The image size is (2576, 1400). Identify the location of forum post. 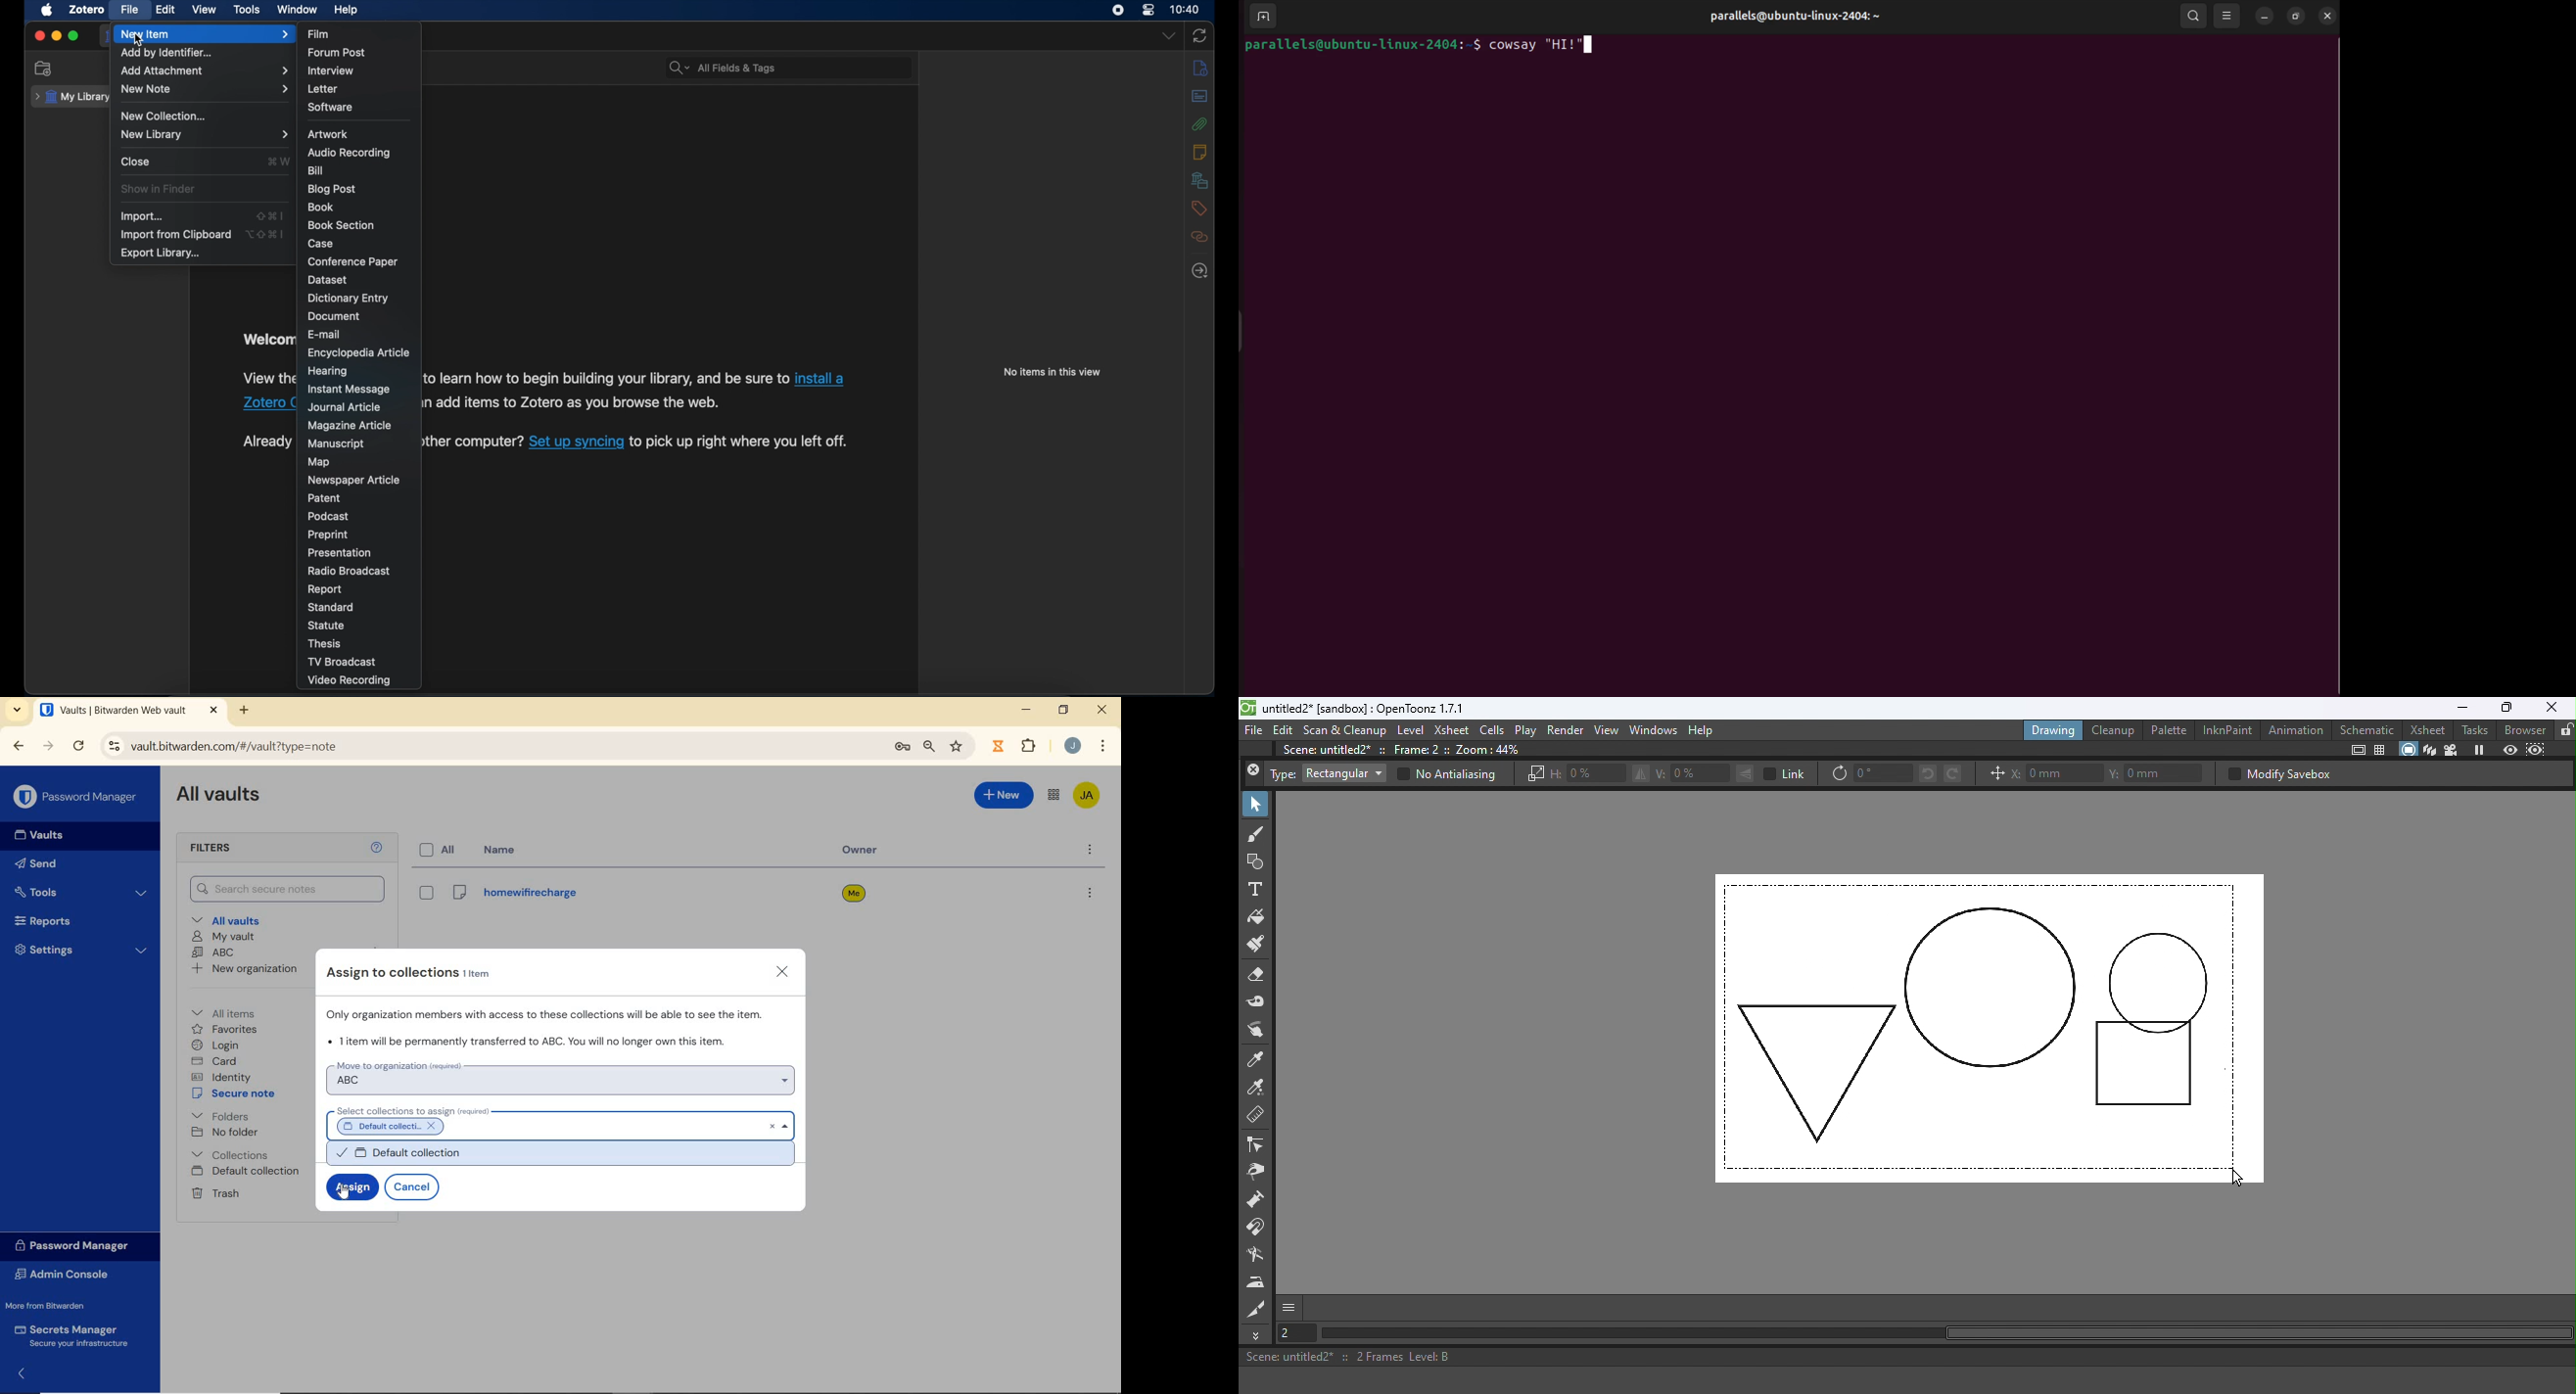
(338, 52).